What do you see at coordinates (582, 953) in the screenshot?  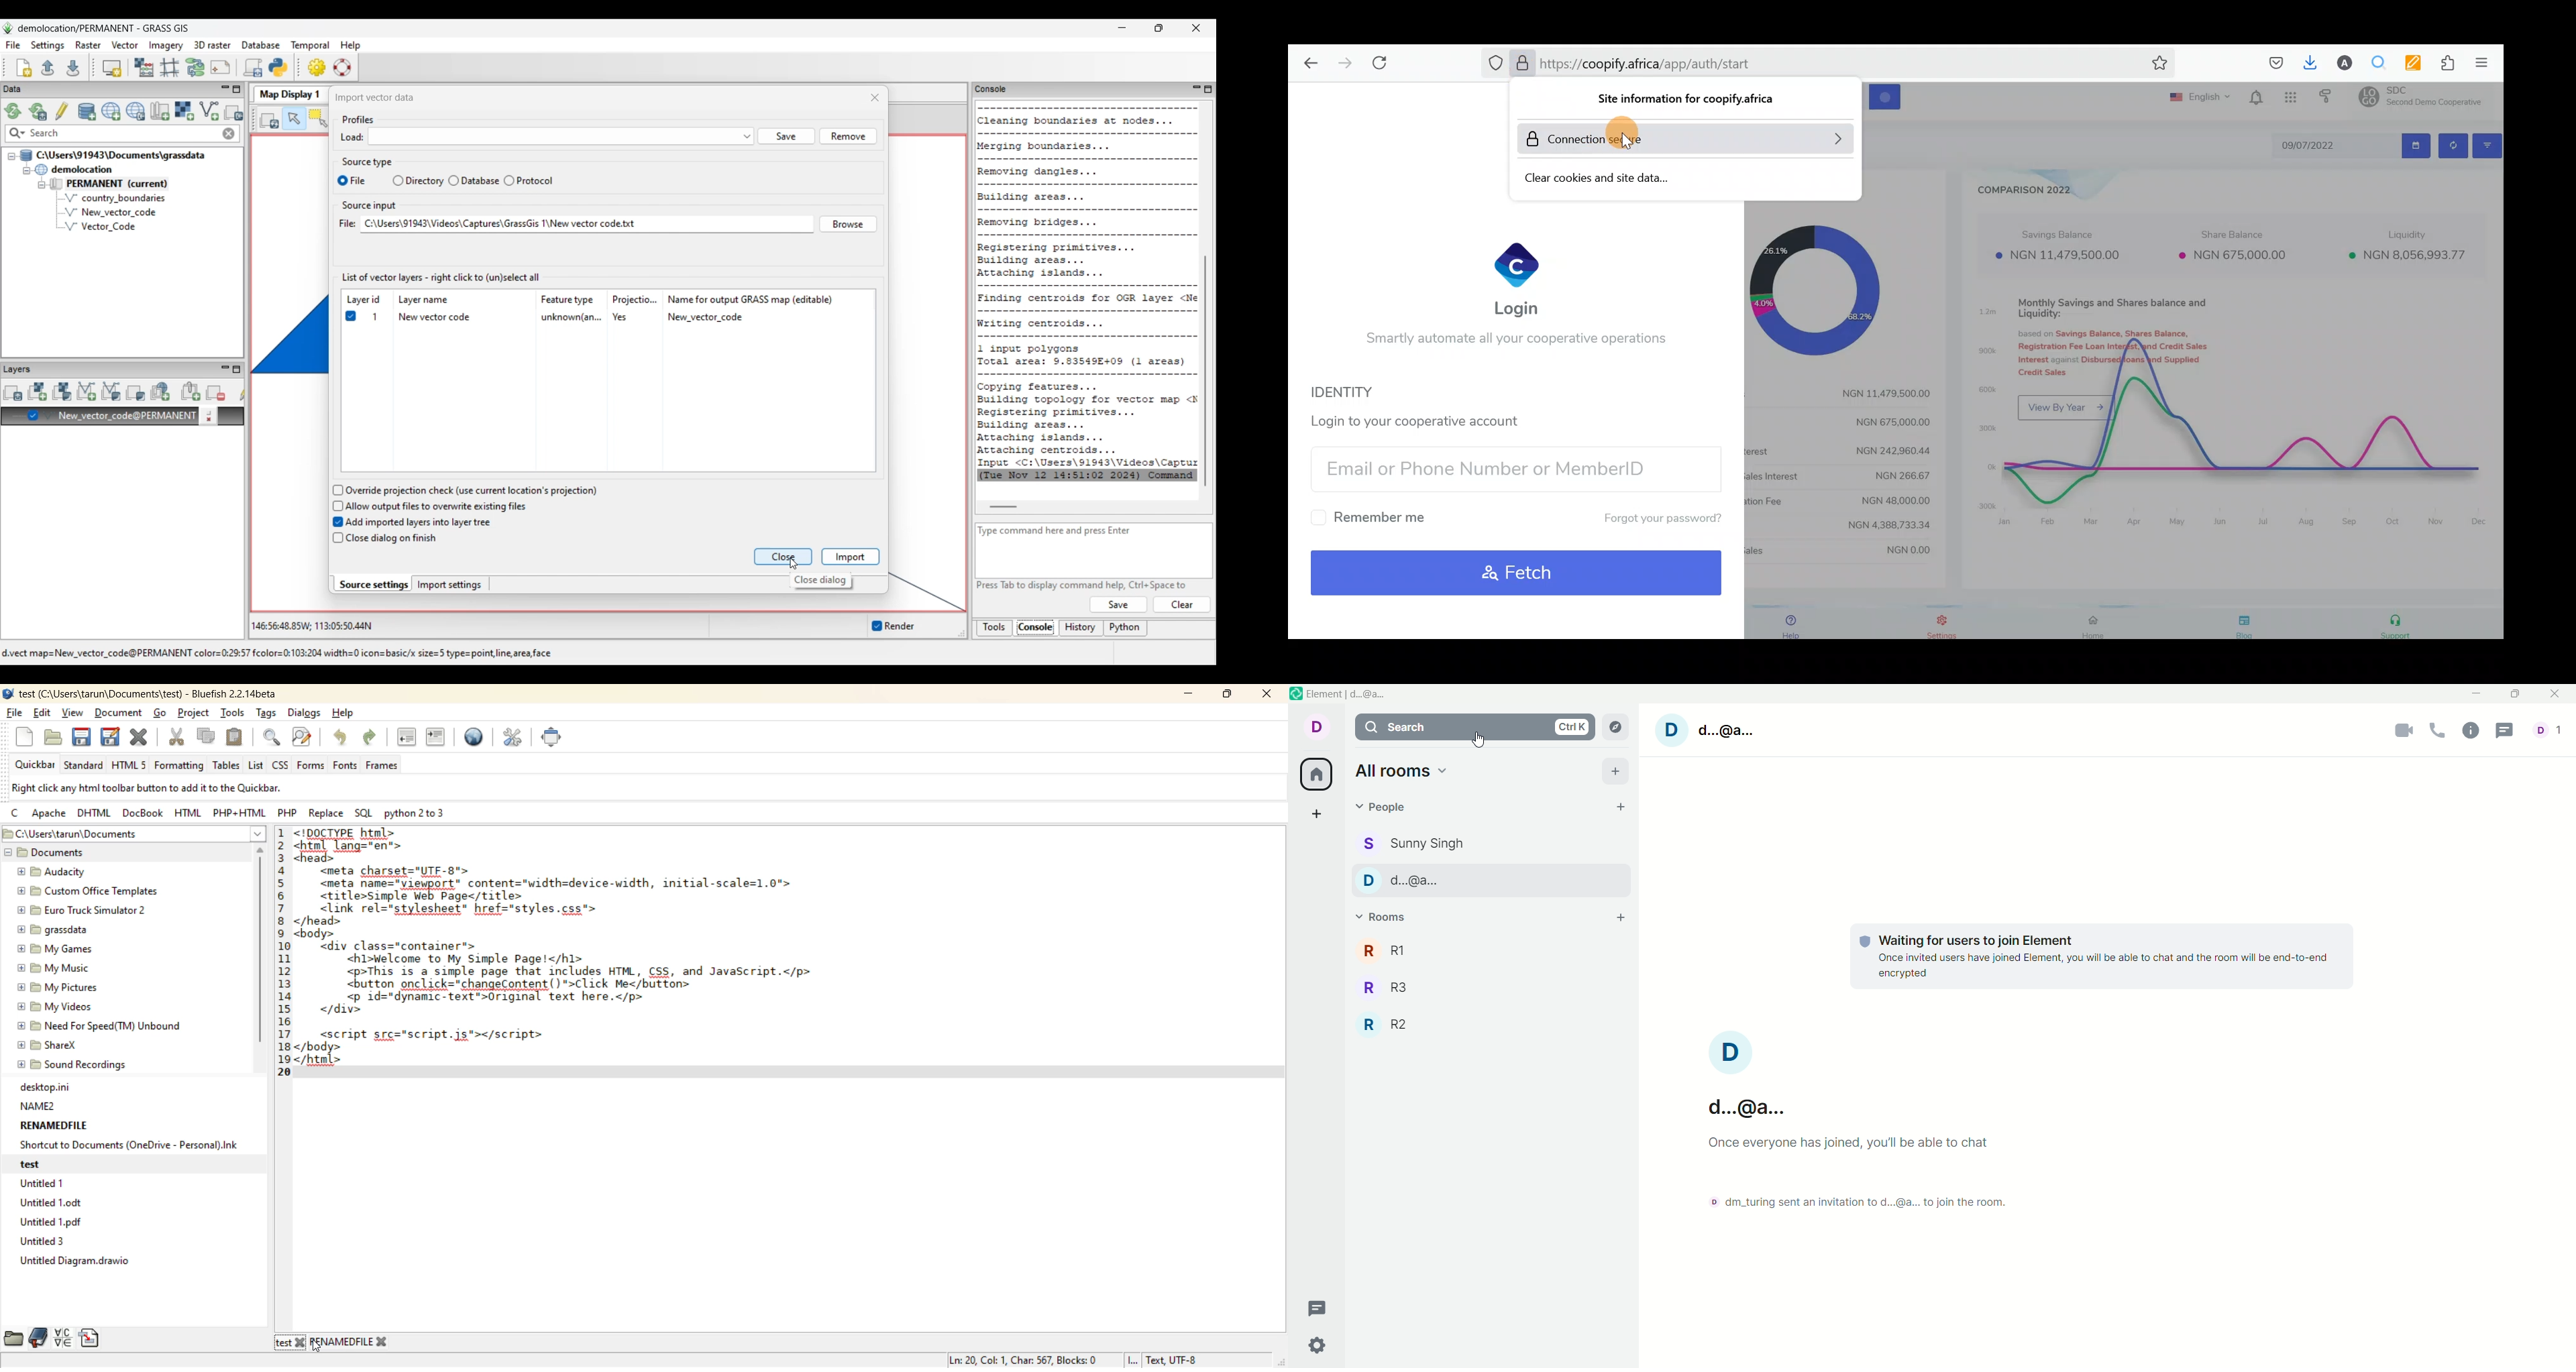 I see `code editor` at bounding box center [582, 953].